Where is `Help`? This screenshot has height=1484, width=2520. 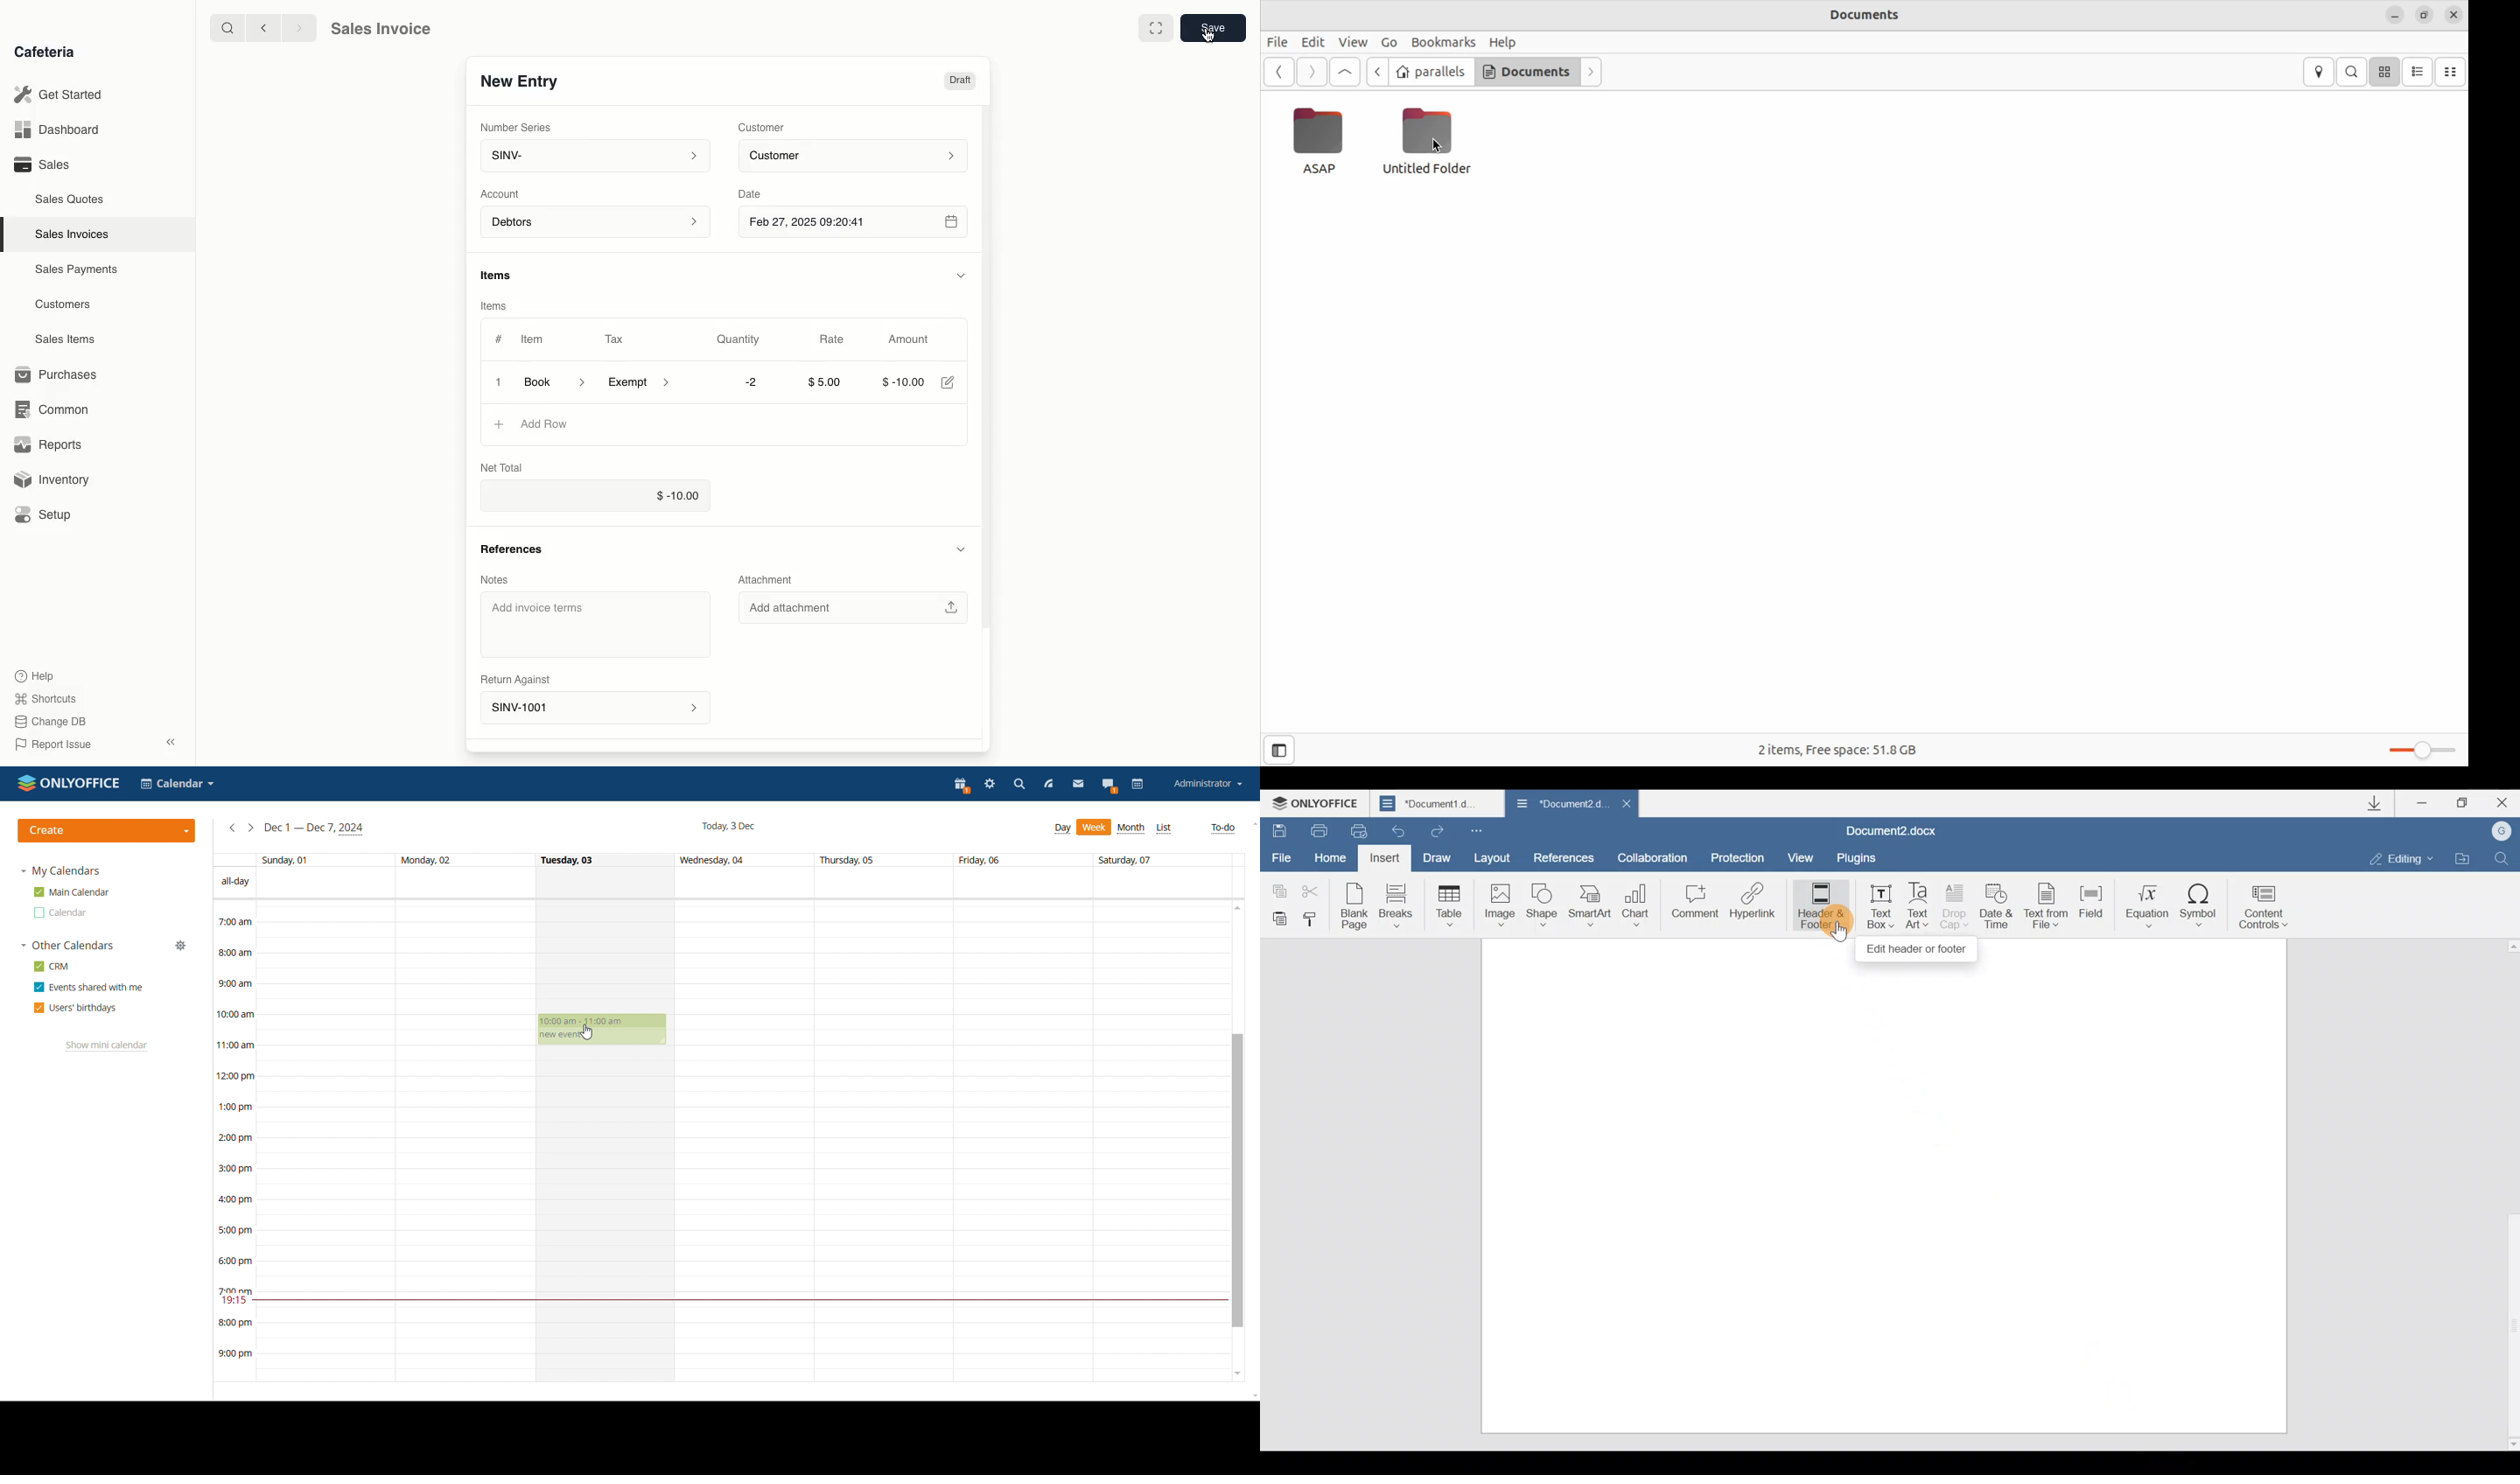 Help is located at coordinates (36, 674).